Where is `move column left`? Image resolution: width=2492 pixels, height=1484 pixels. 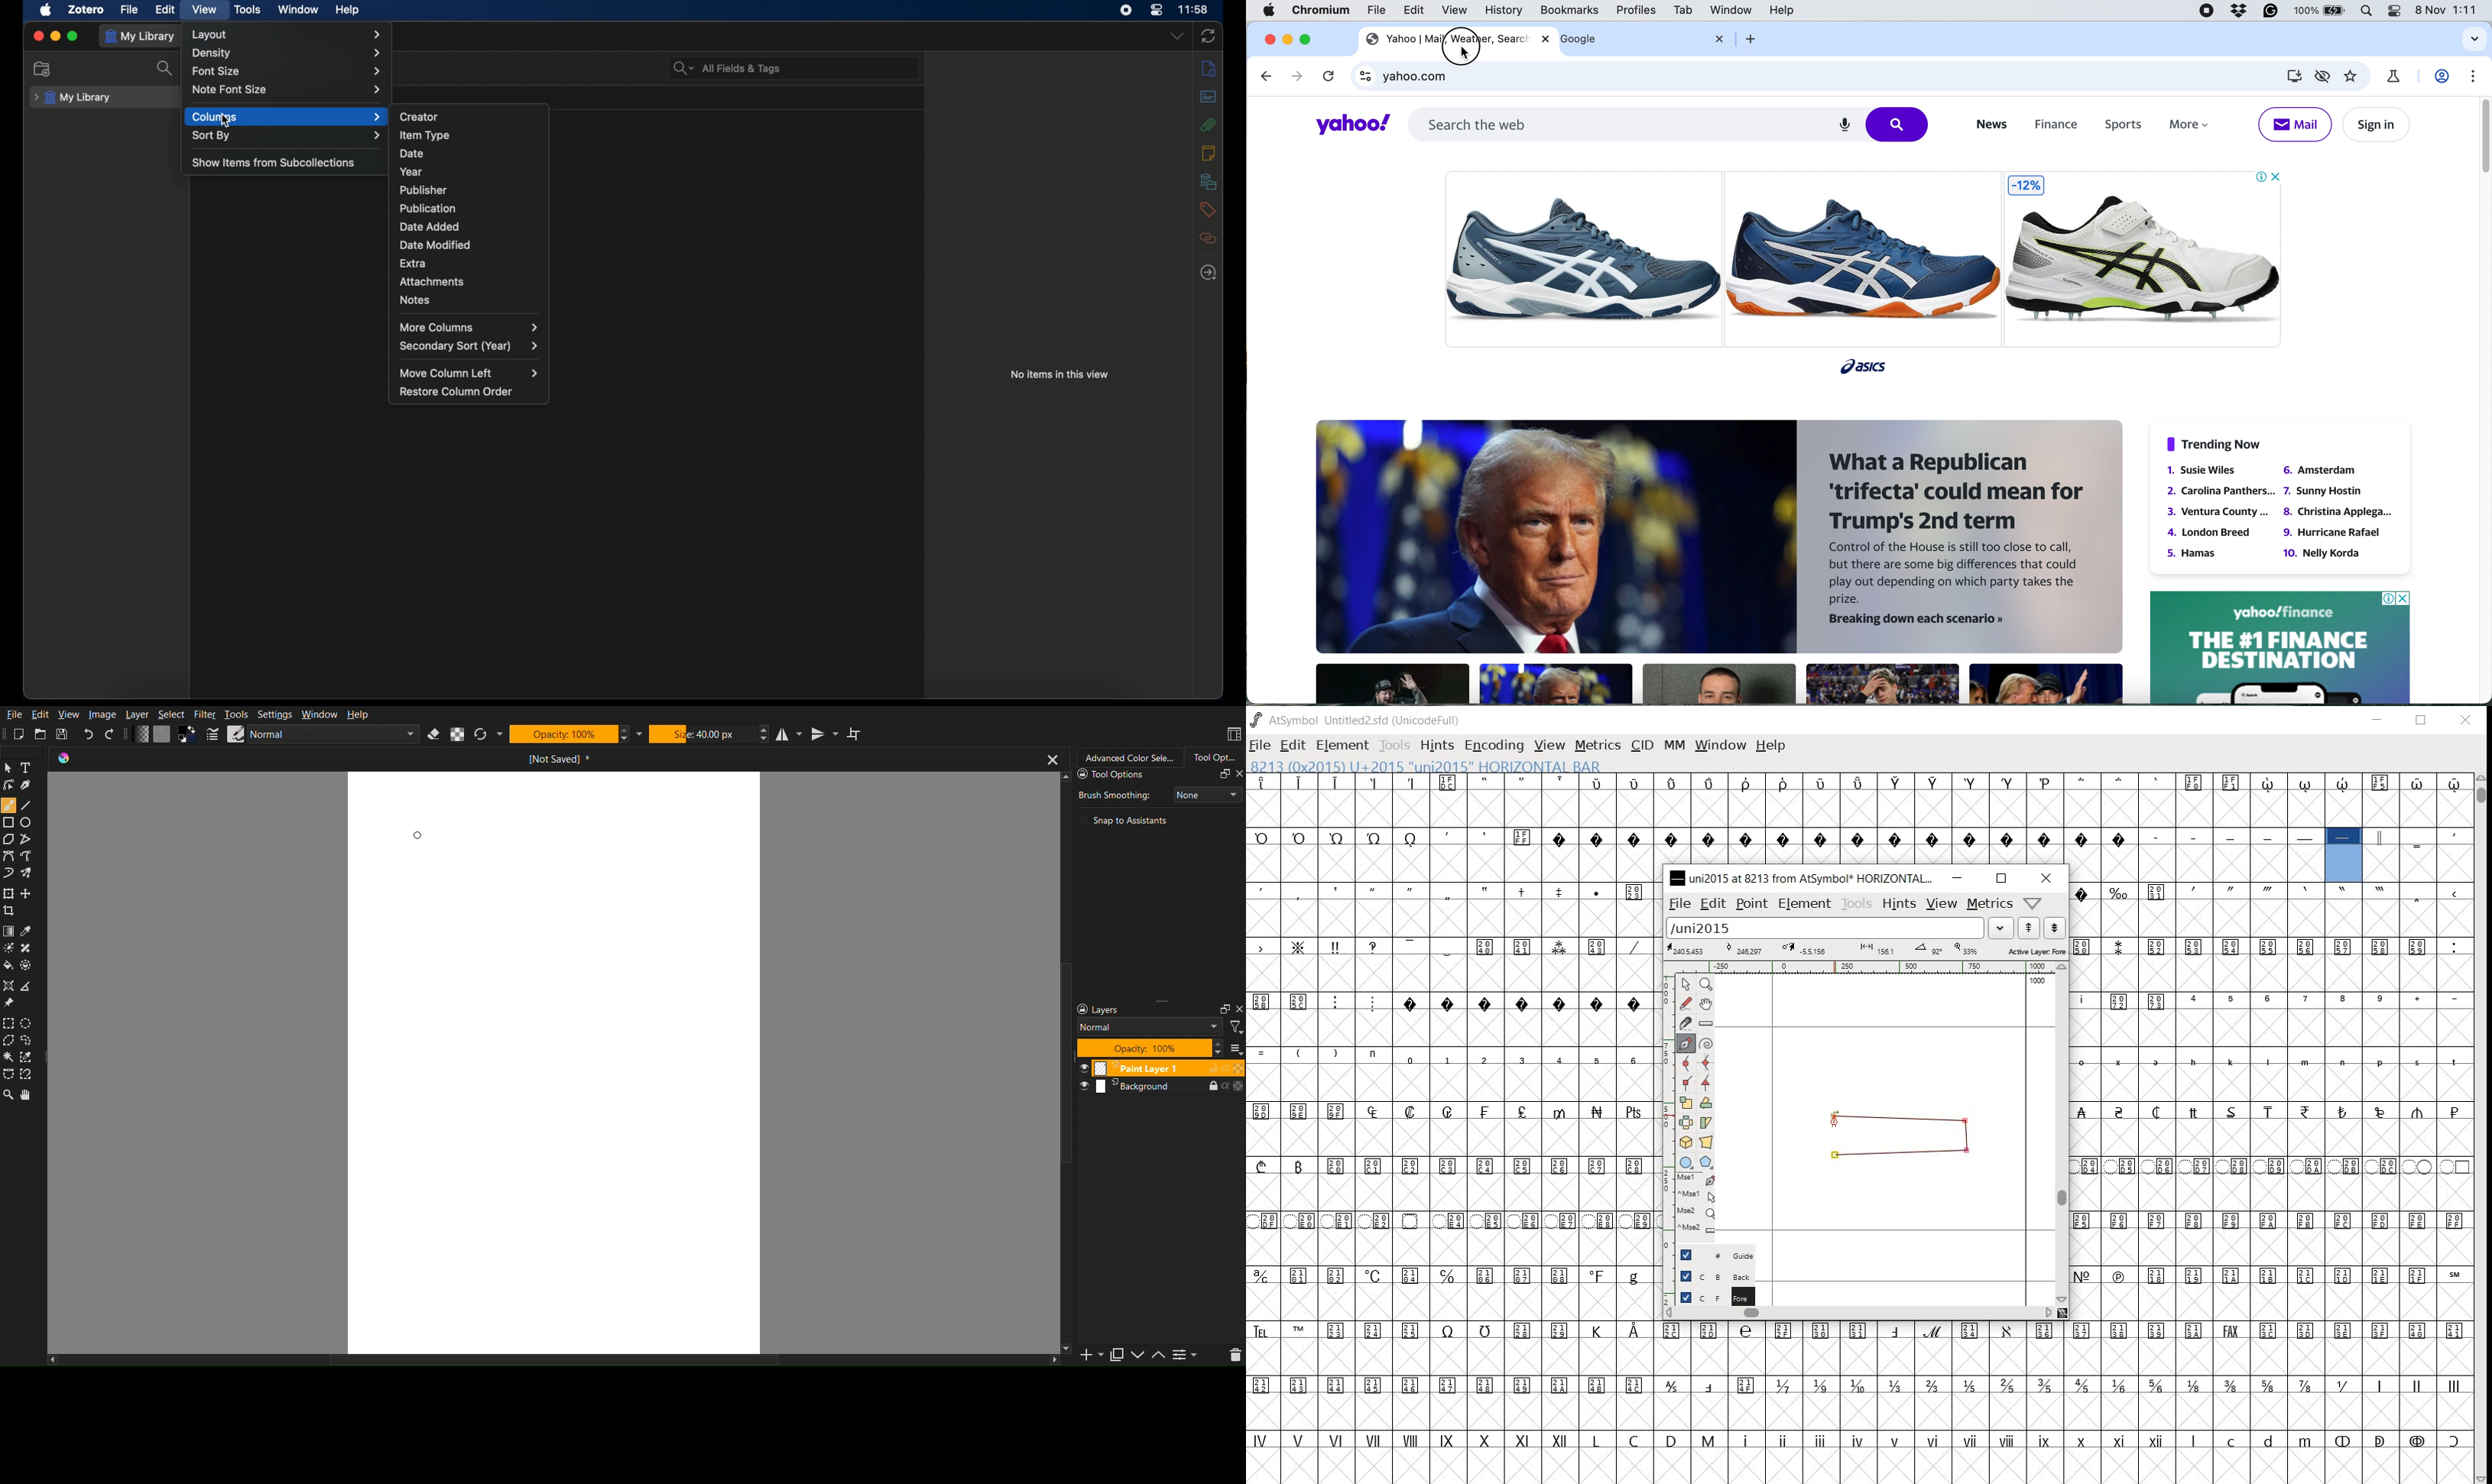 move column left is located at coordinates (469, 374).